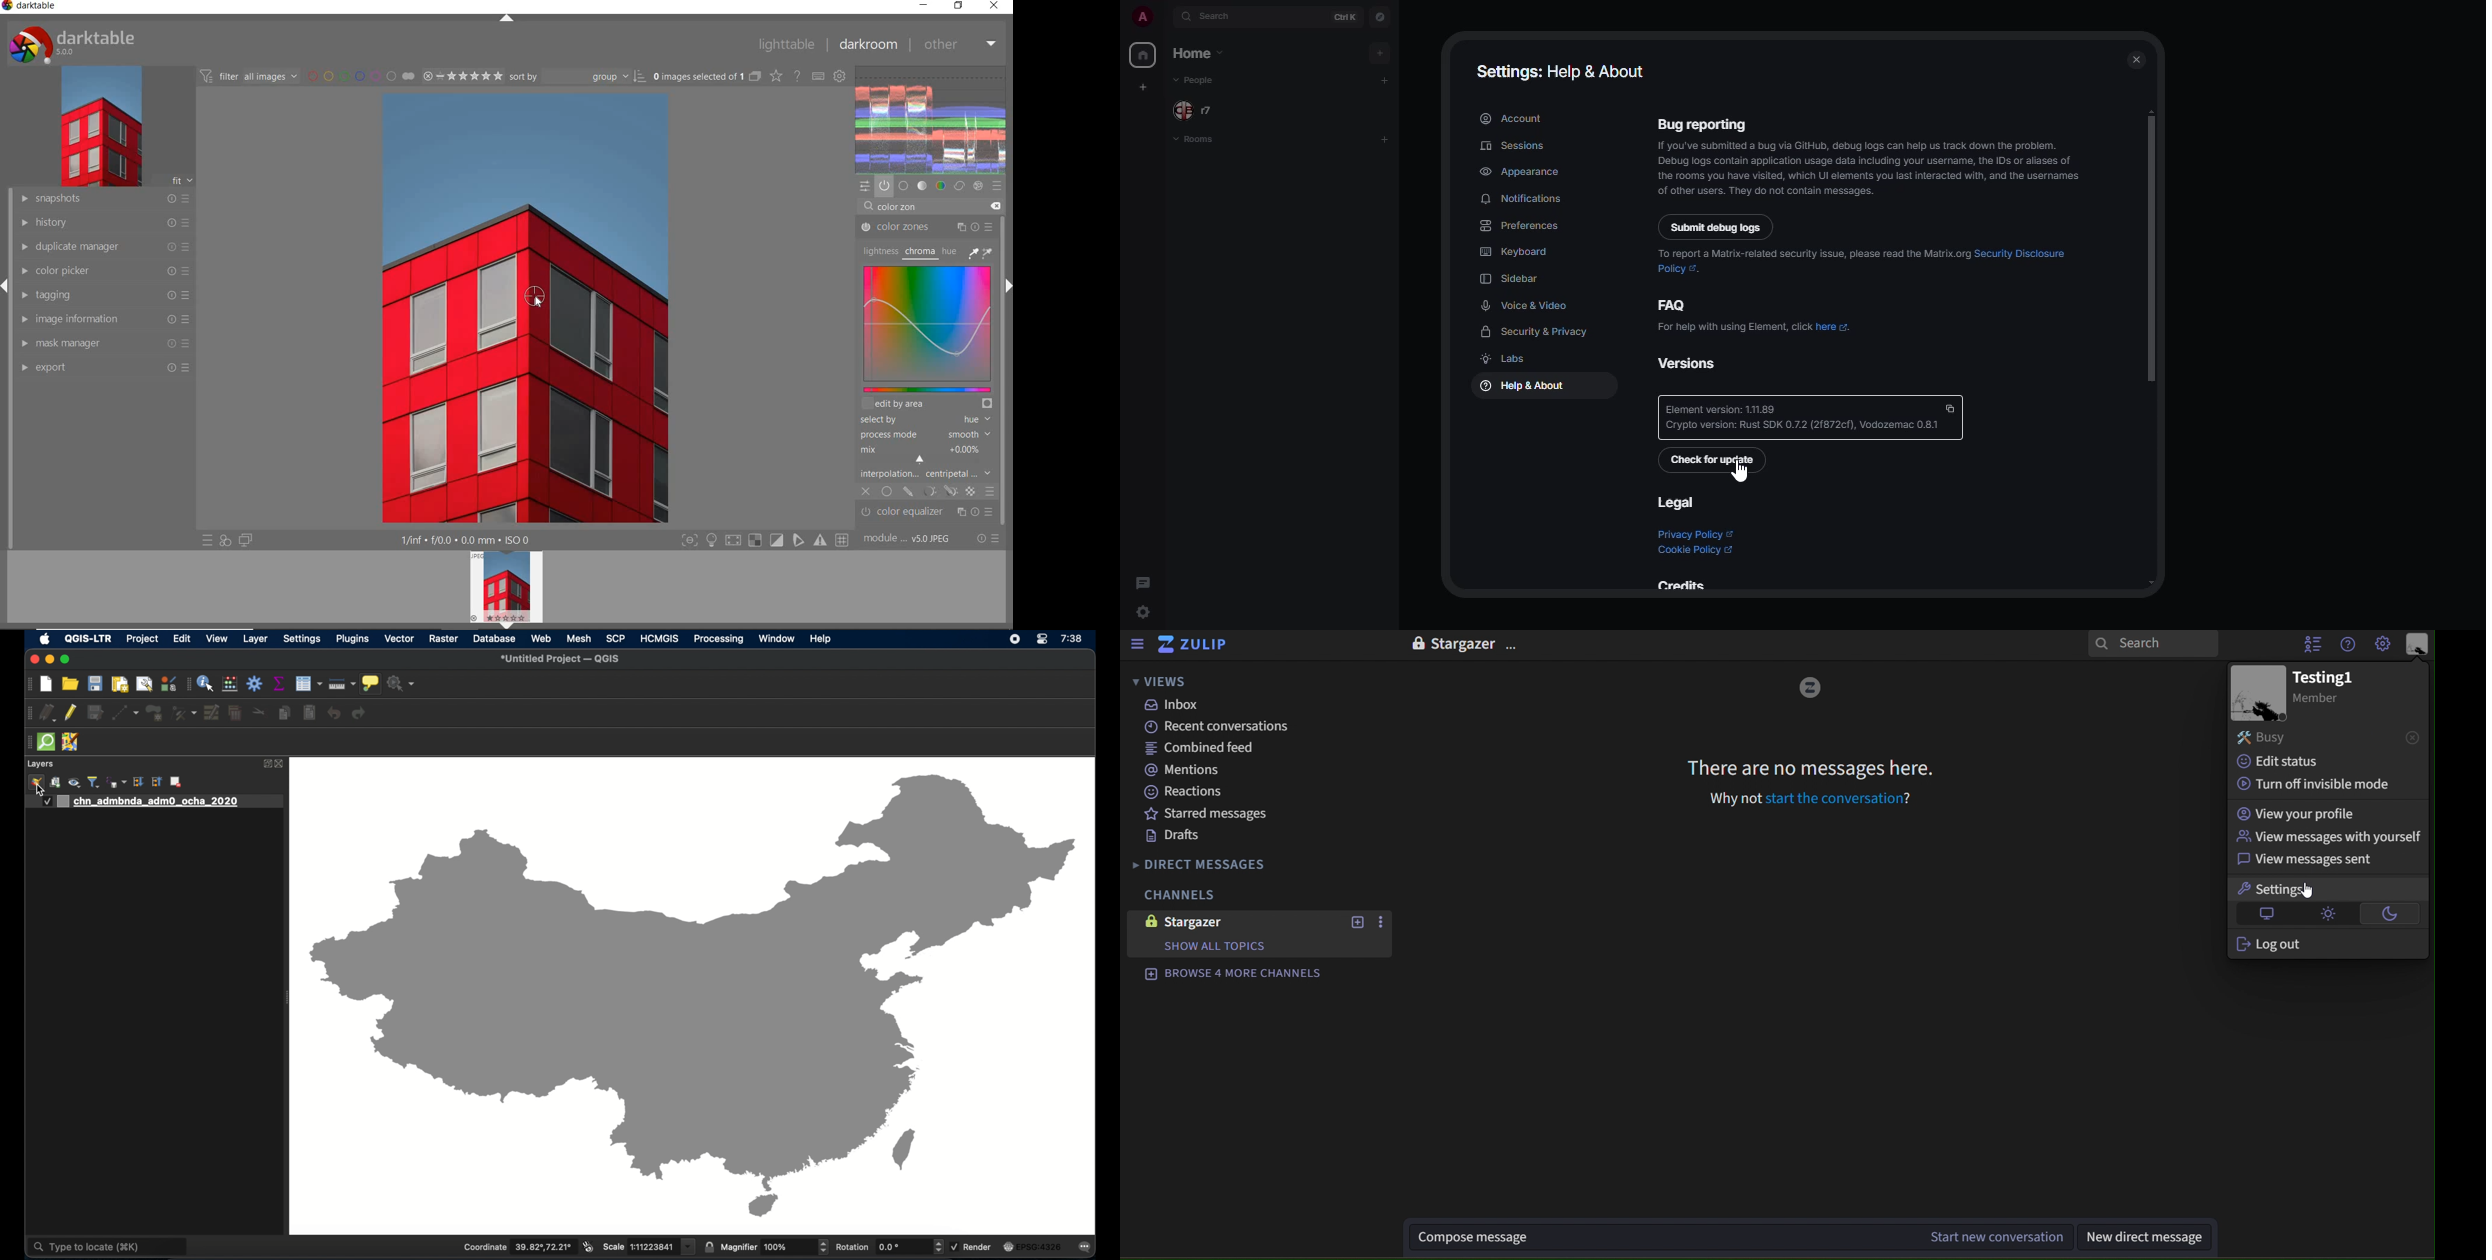  Describe the element at coordinates (208, 541) in the screenshot. I see `quick access to presets` at that location.